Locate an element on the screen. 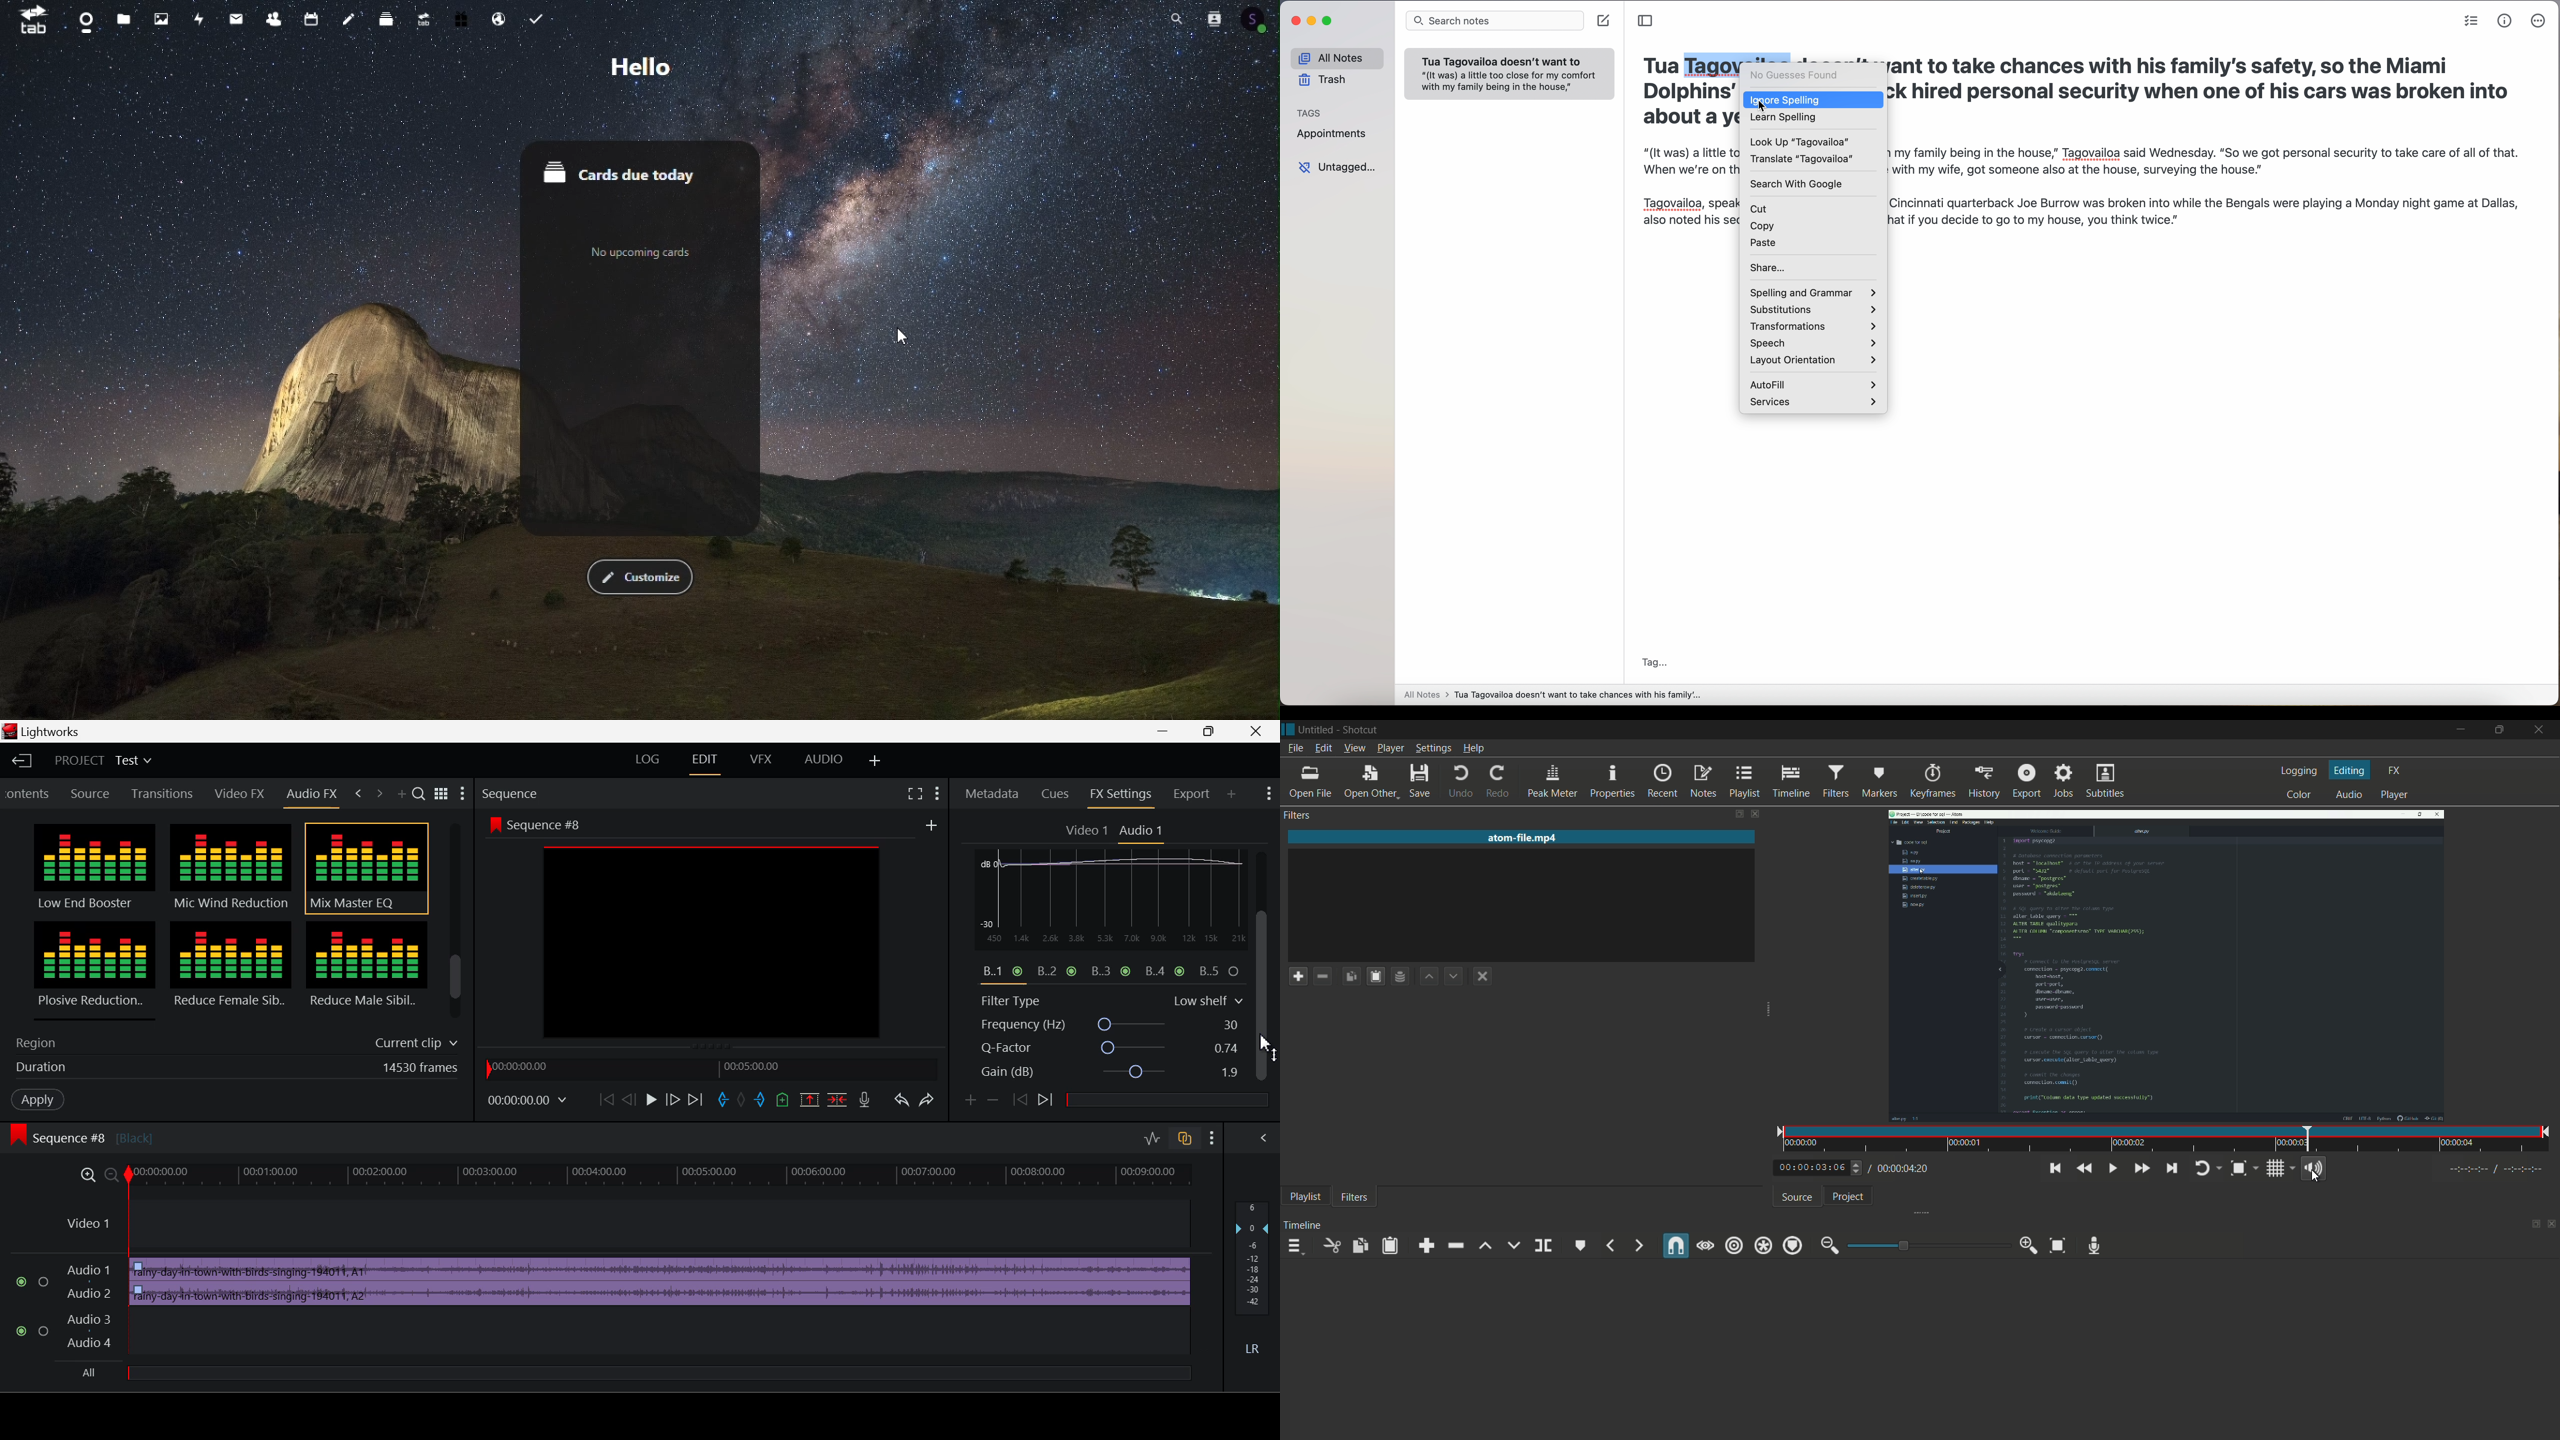 Image resolution: width=2576 pixels, height=1456 pixels. view menu is located at coordinates (1355, 748).